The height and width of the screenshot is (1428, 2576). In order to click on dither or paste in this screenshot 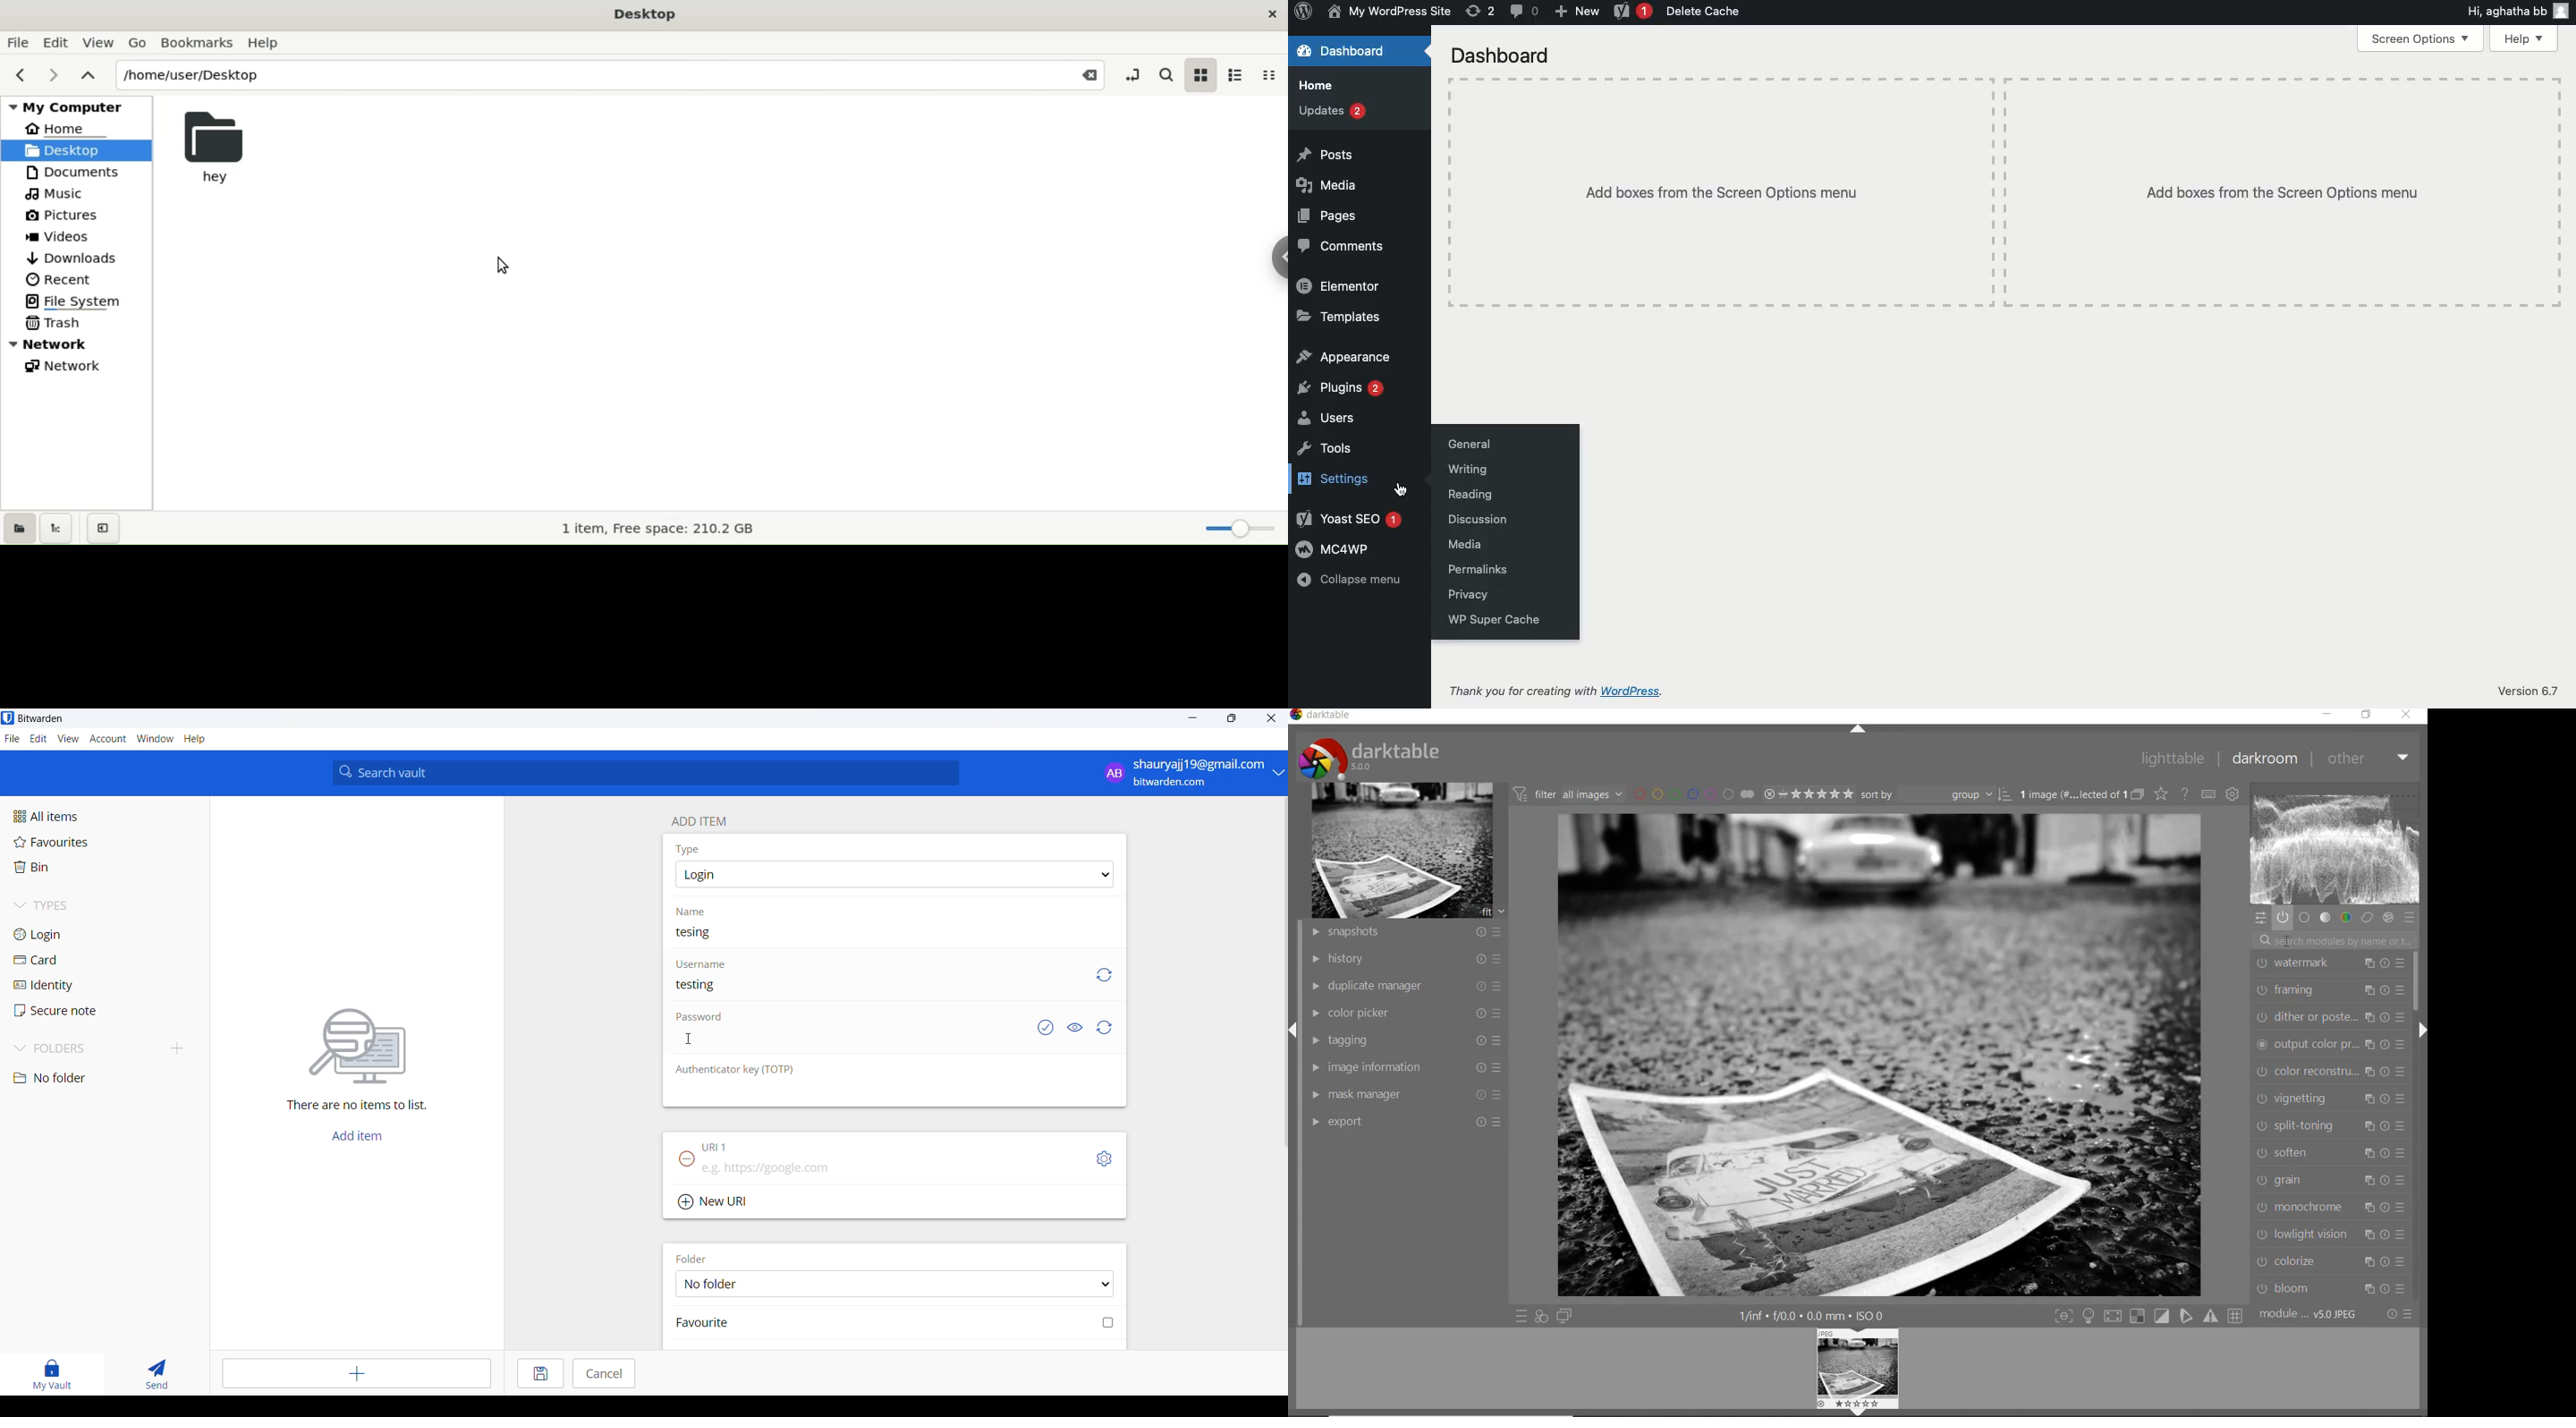, I will do `click(2330, 1019)`.